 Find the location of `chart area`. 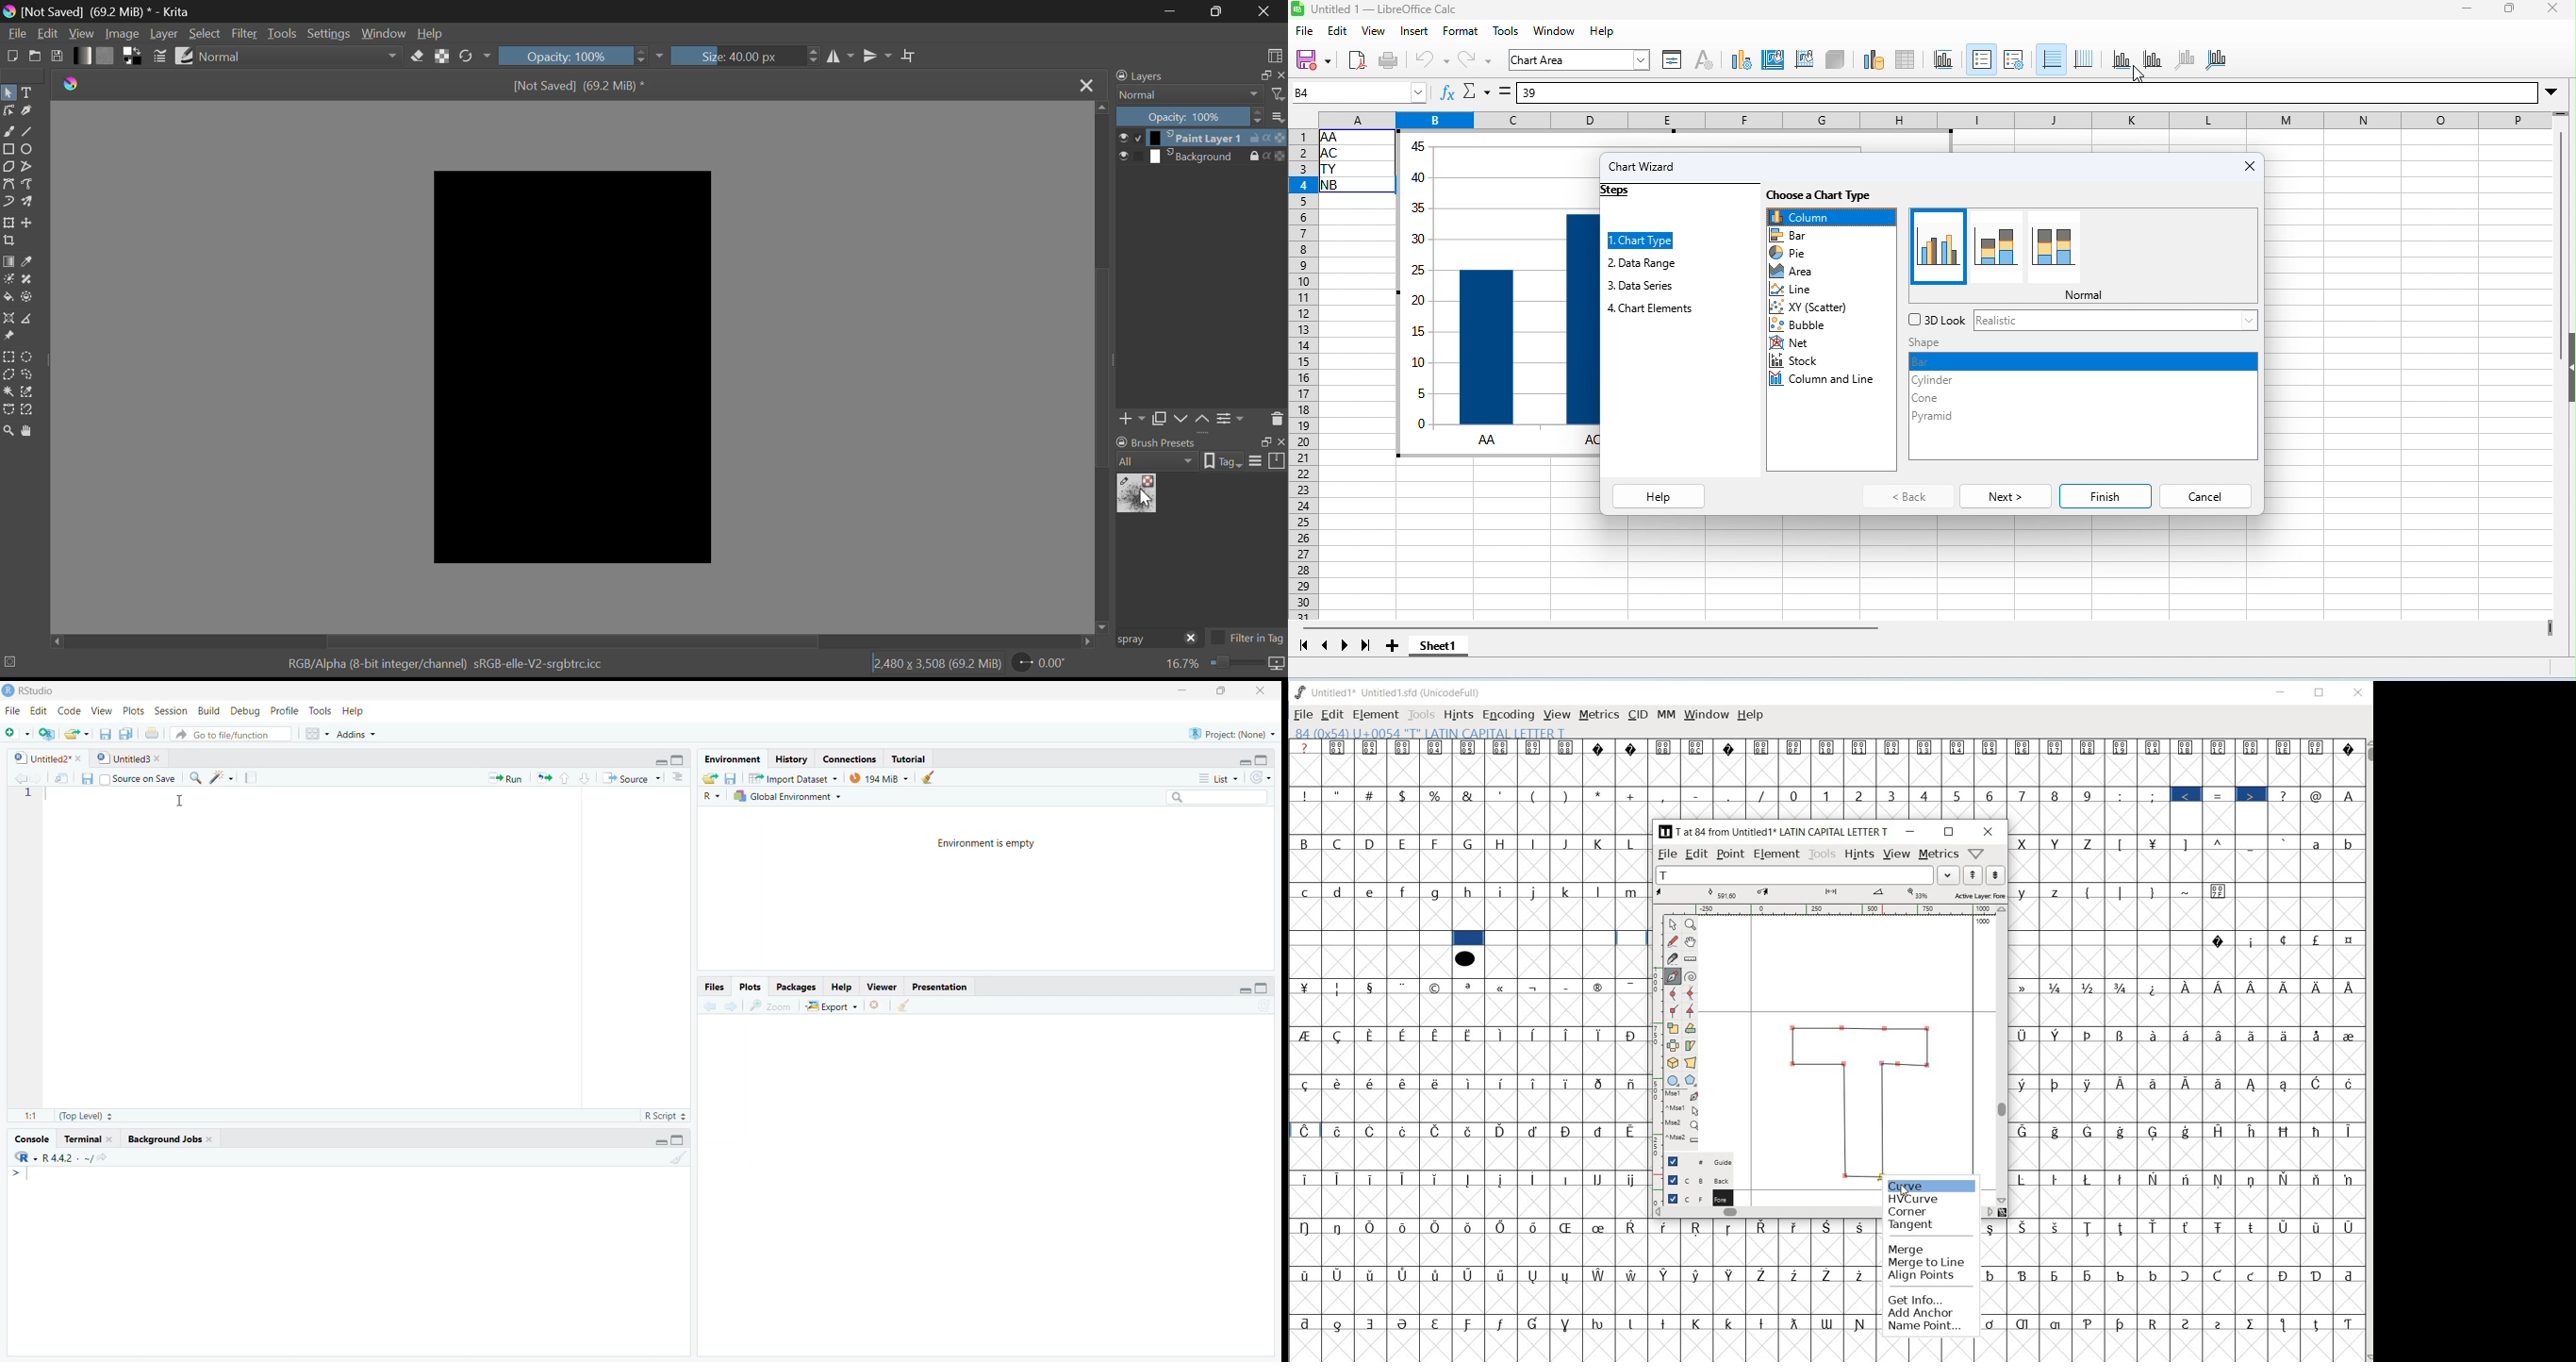

chart area is located at coordinates (1577, 58).